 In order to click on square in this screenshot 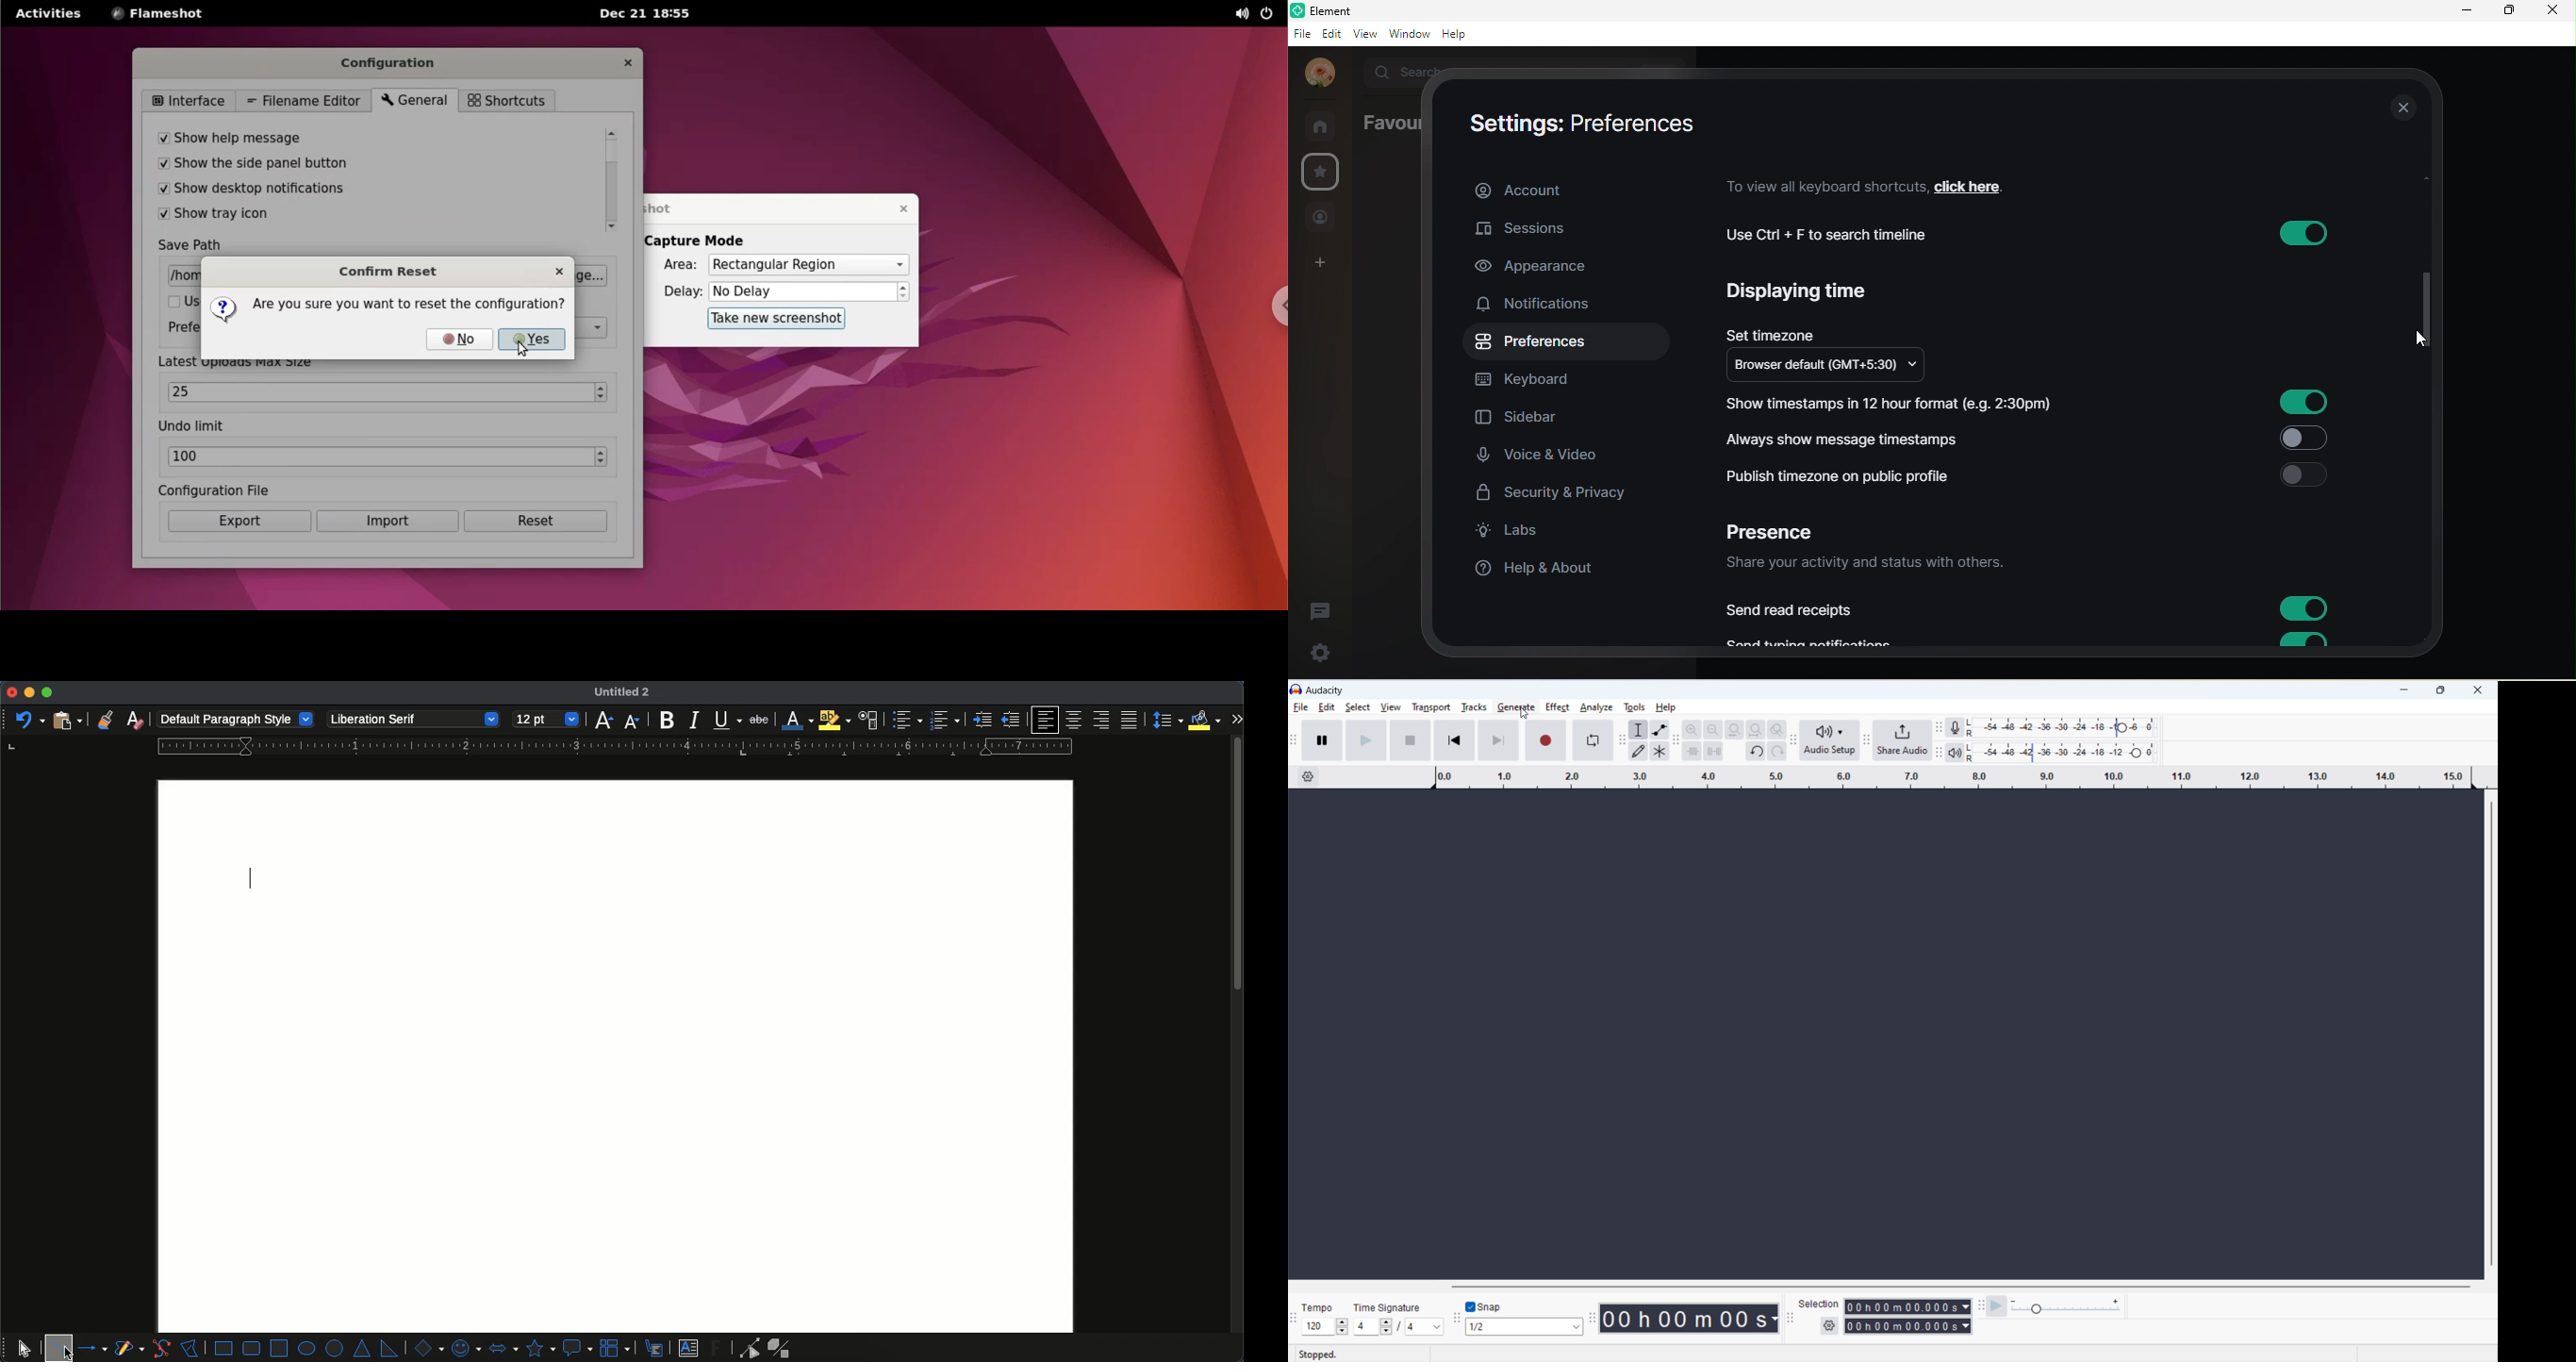, I will do `click(279, 1346)`.